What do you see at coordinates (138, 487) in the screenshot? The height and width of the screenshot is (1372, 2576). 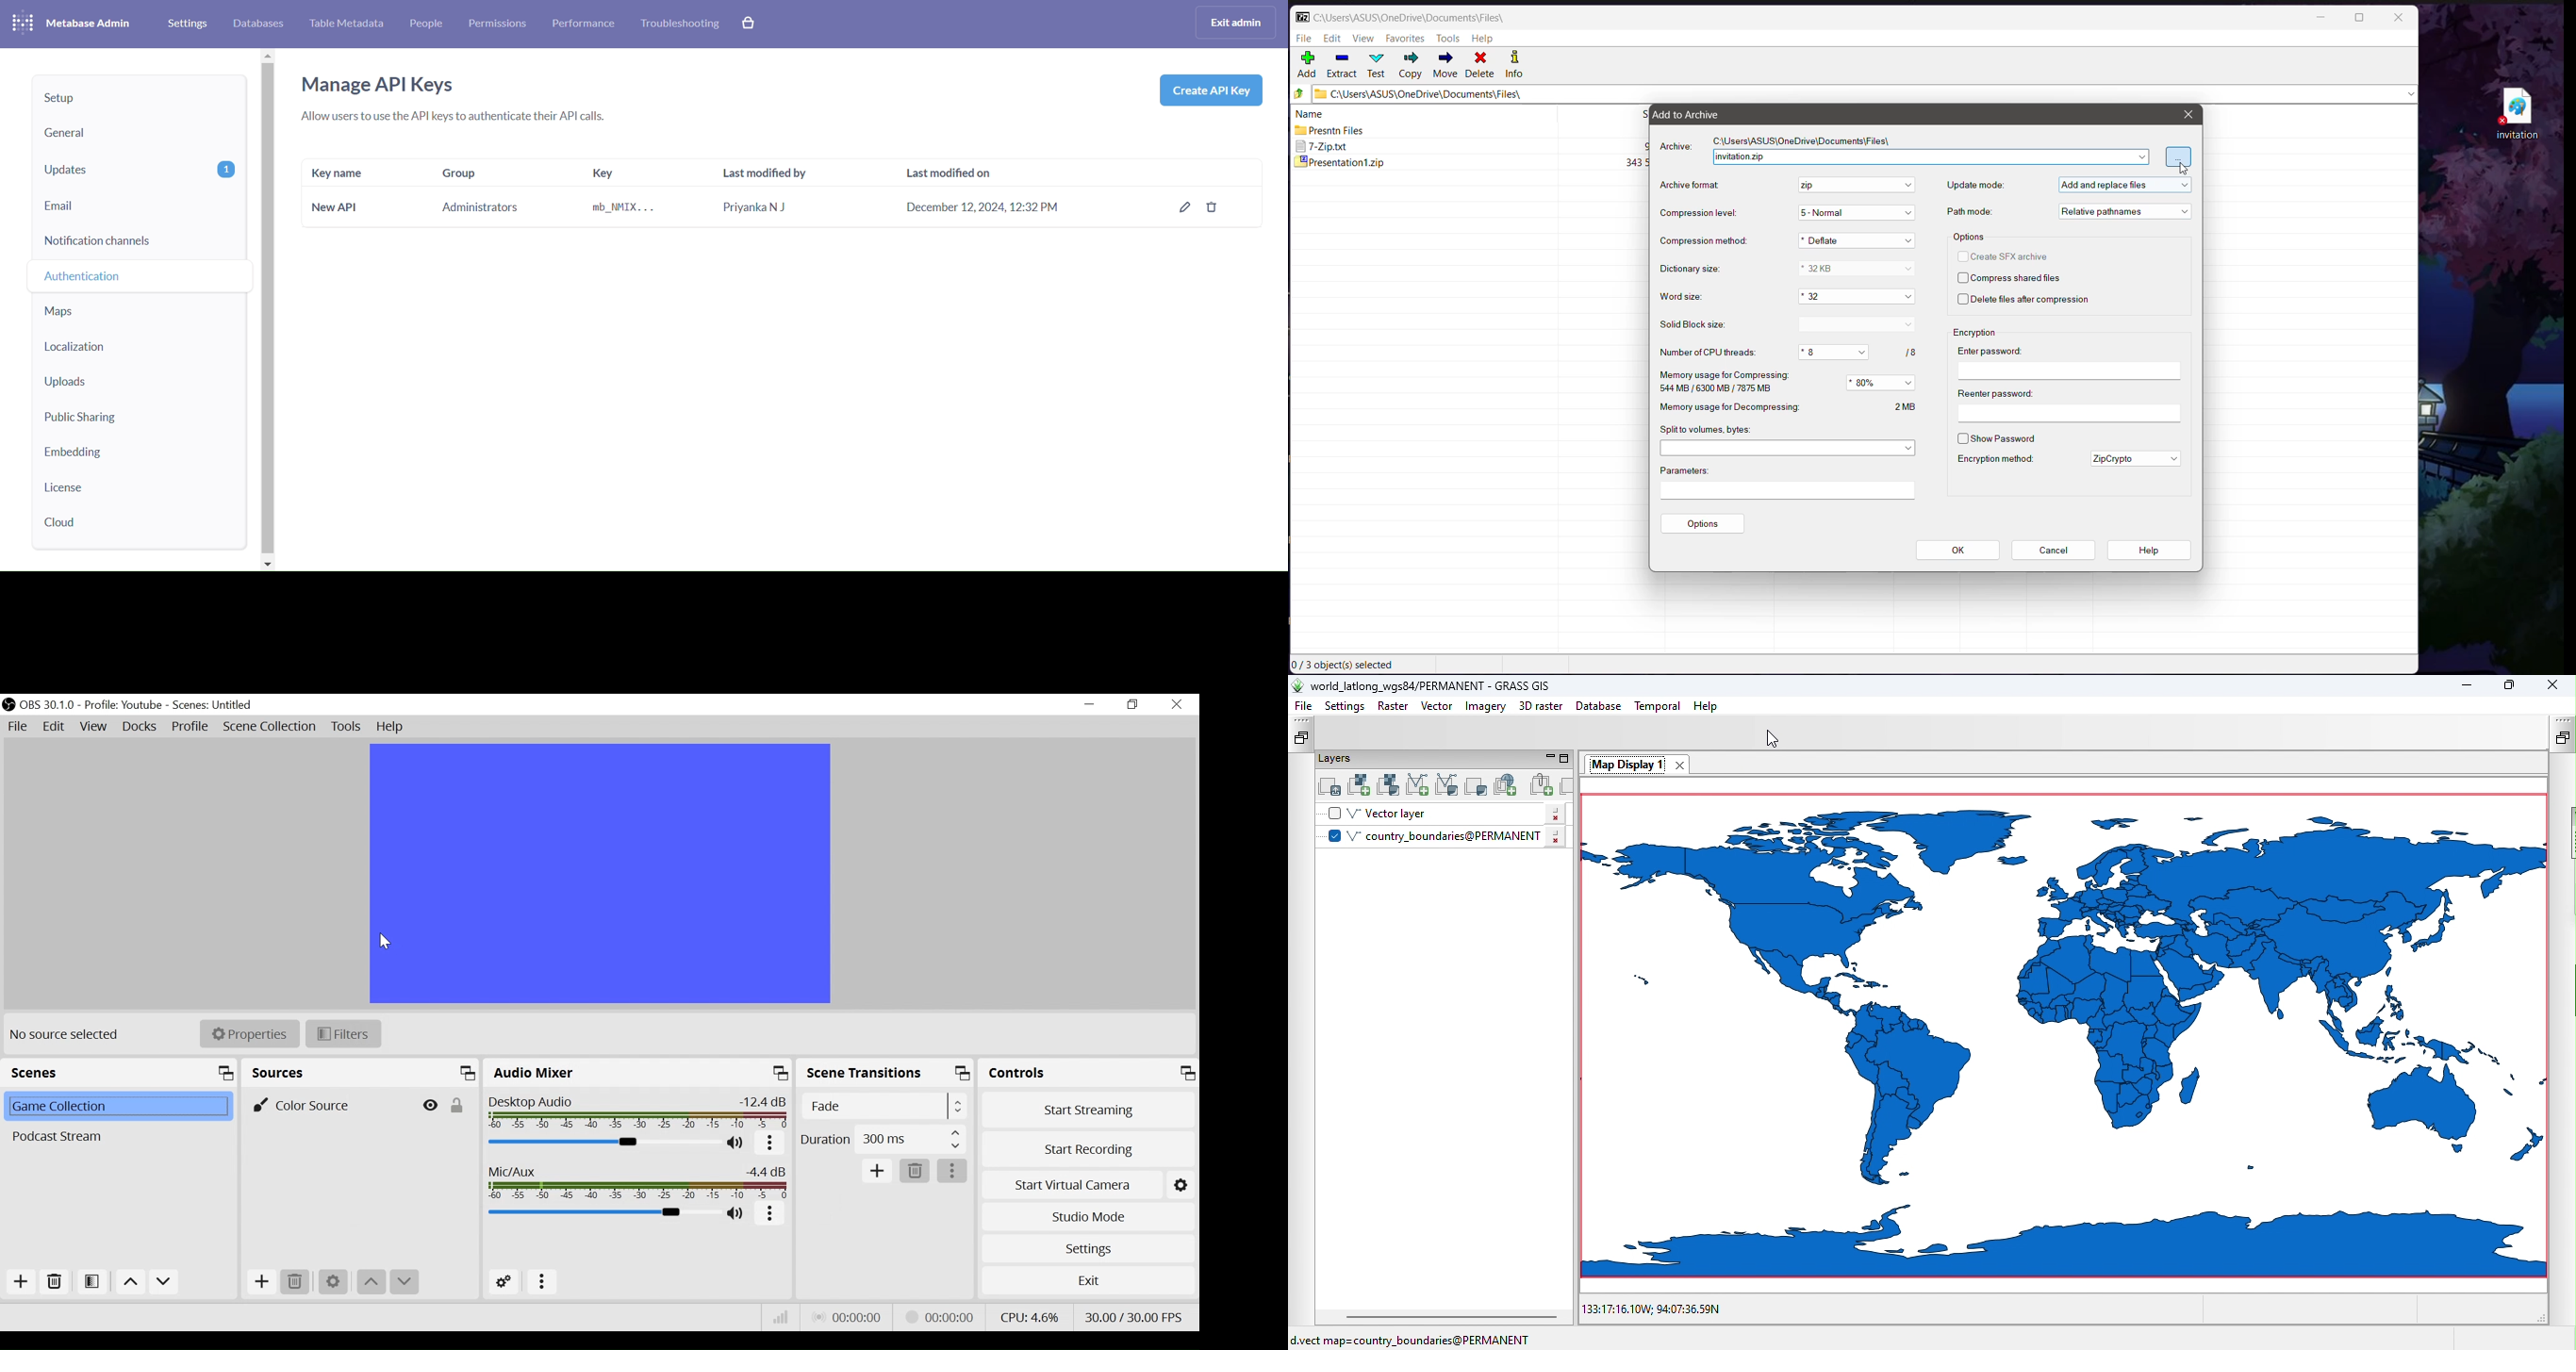 I see `license` at bounding box center [138, 487].